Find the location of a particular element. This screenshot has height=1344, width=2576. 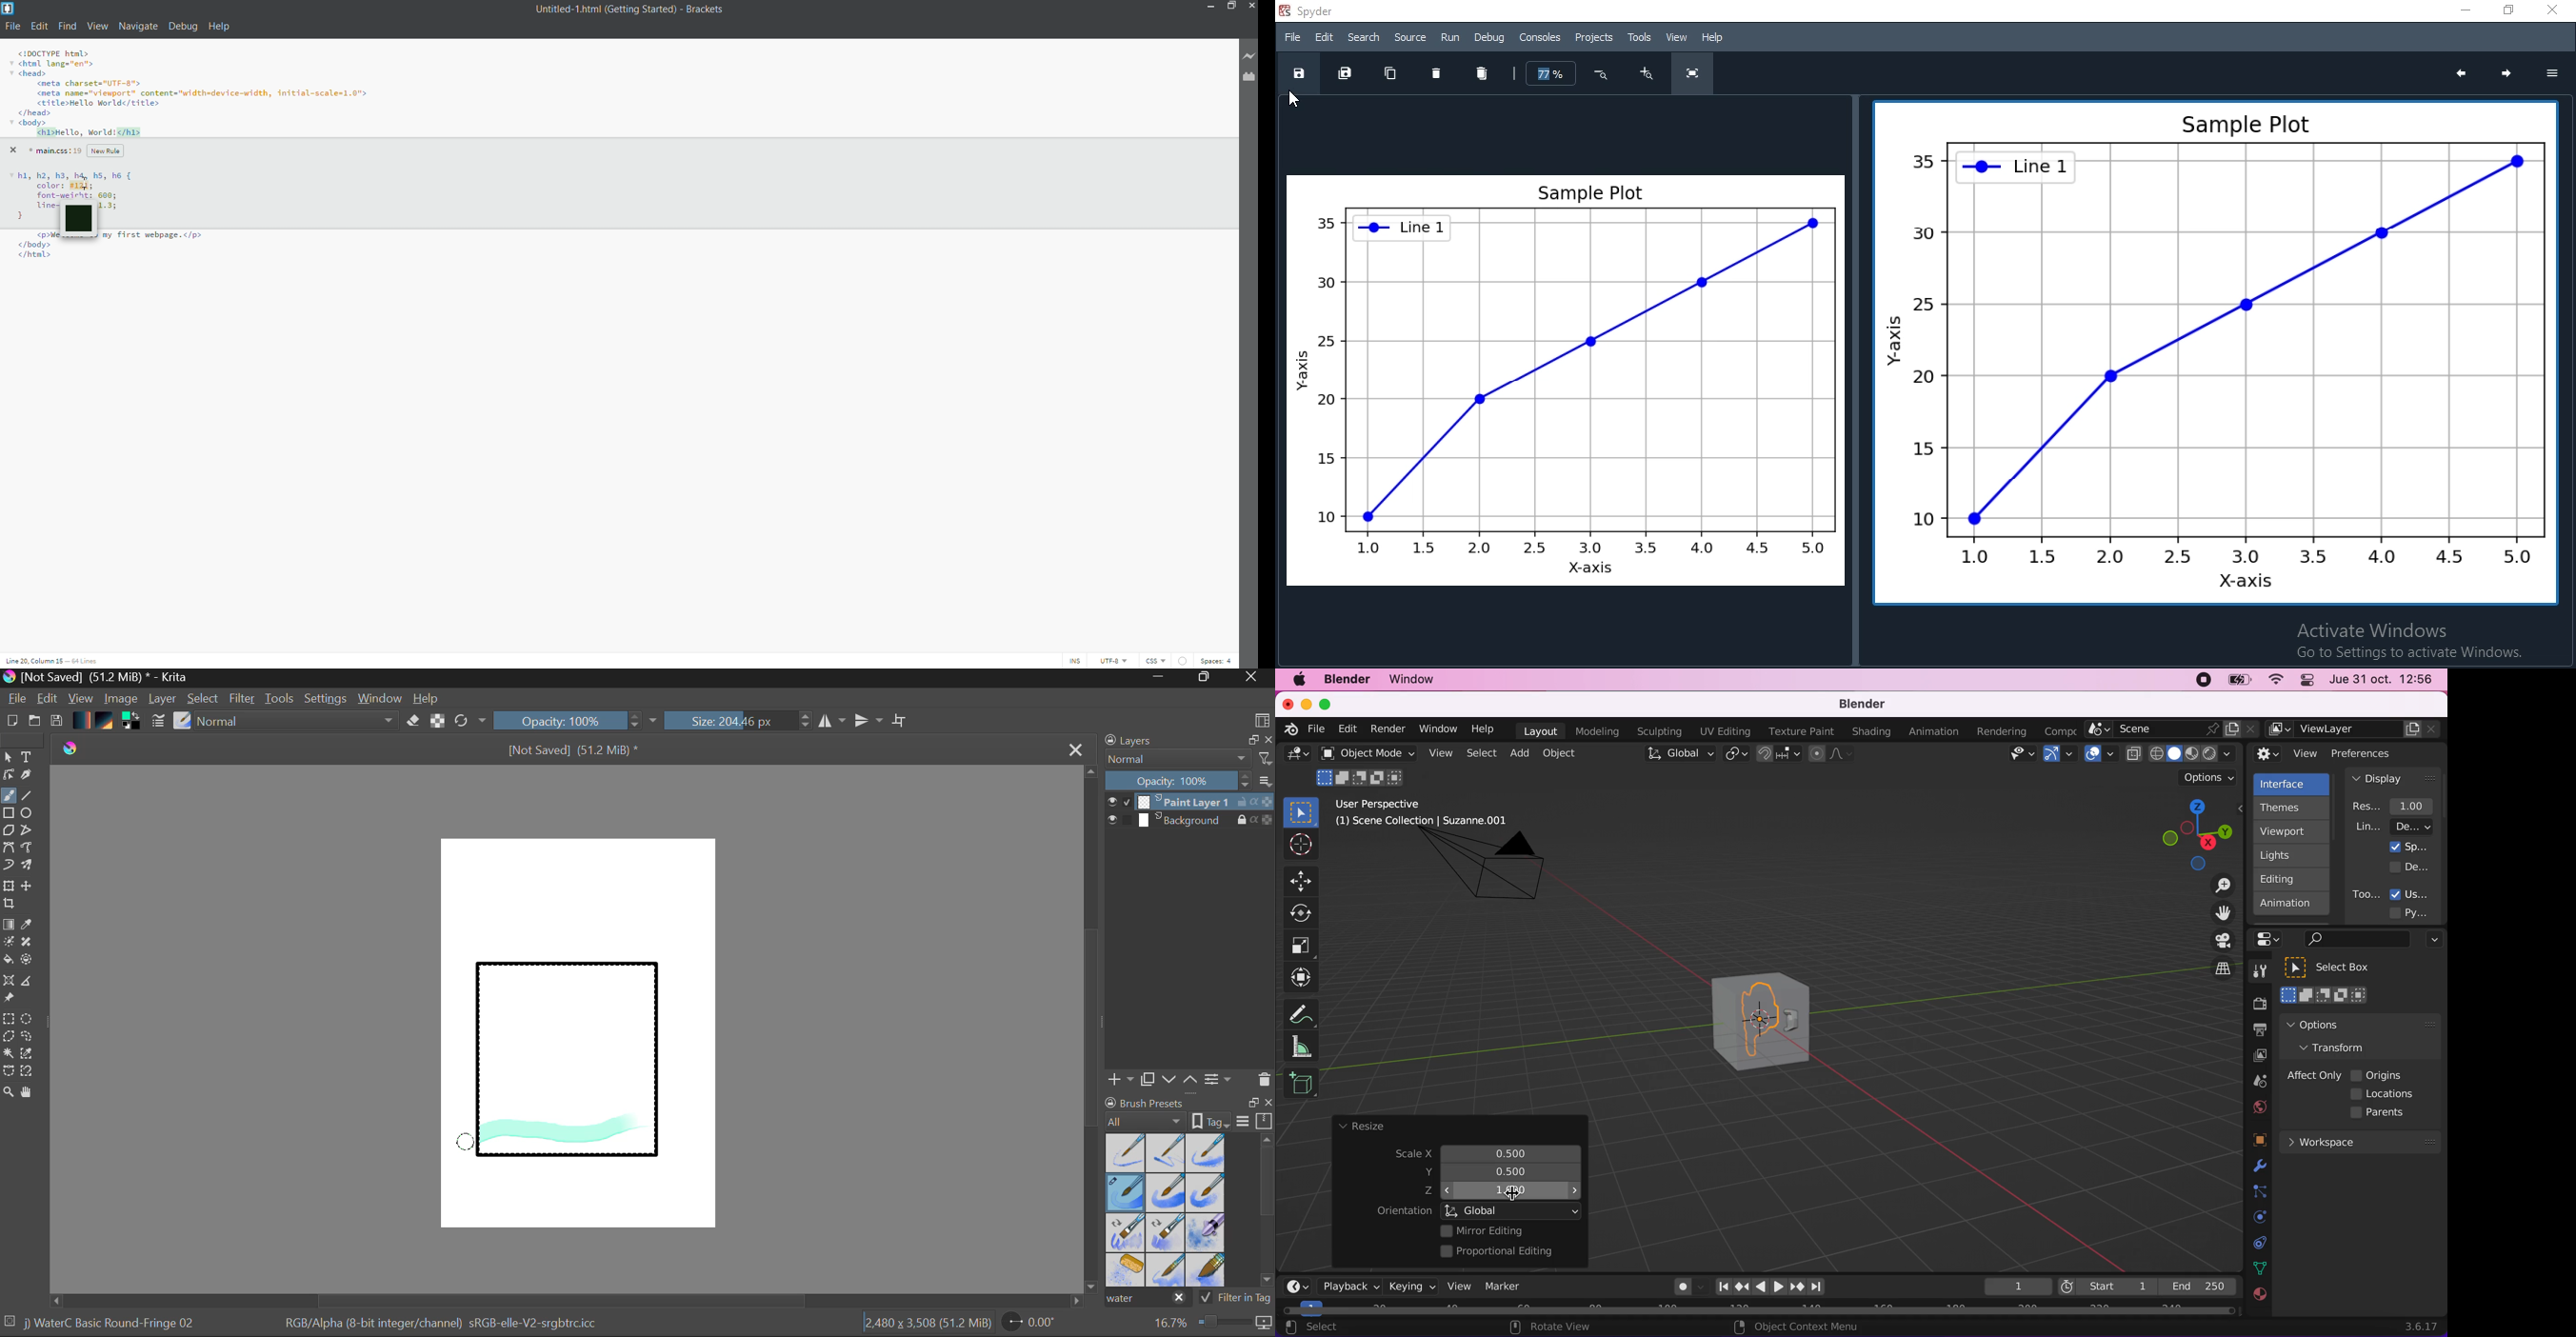

Water C - Decay Tilt is located at coordinates (1166, 1231).